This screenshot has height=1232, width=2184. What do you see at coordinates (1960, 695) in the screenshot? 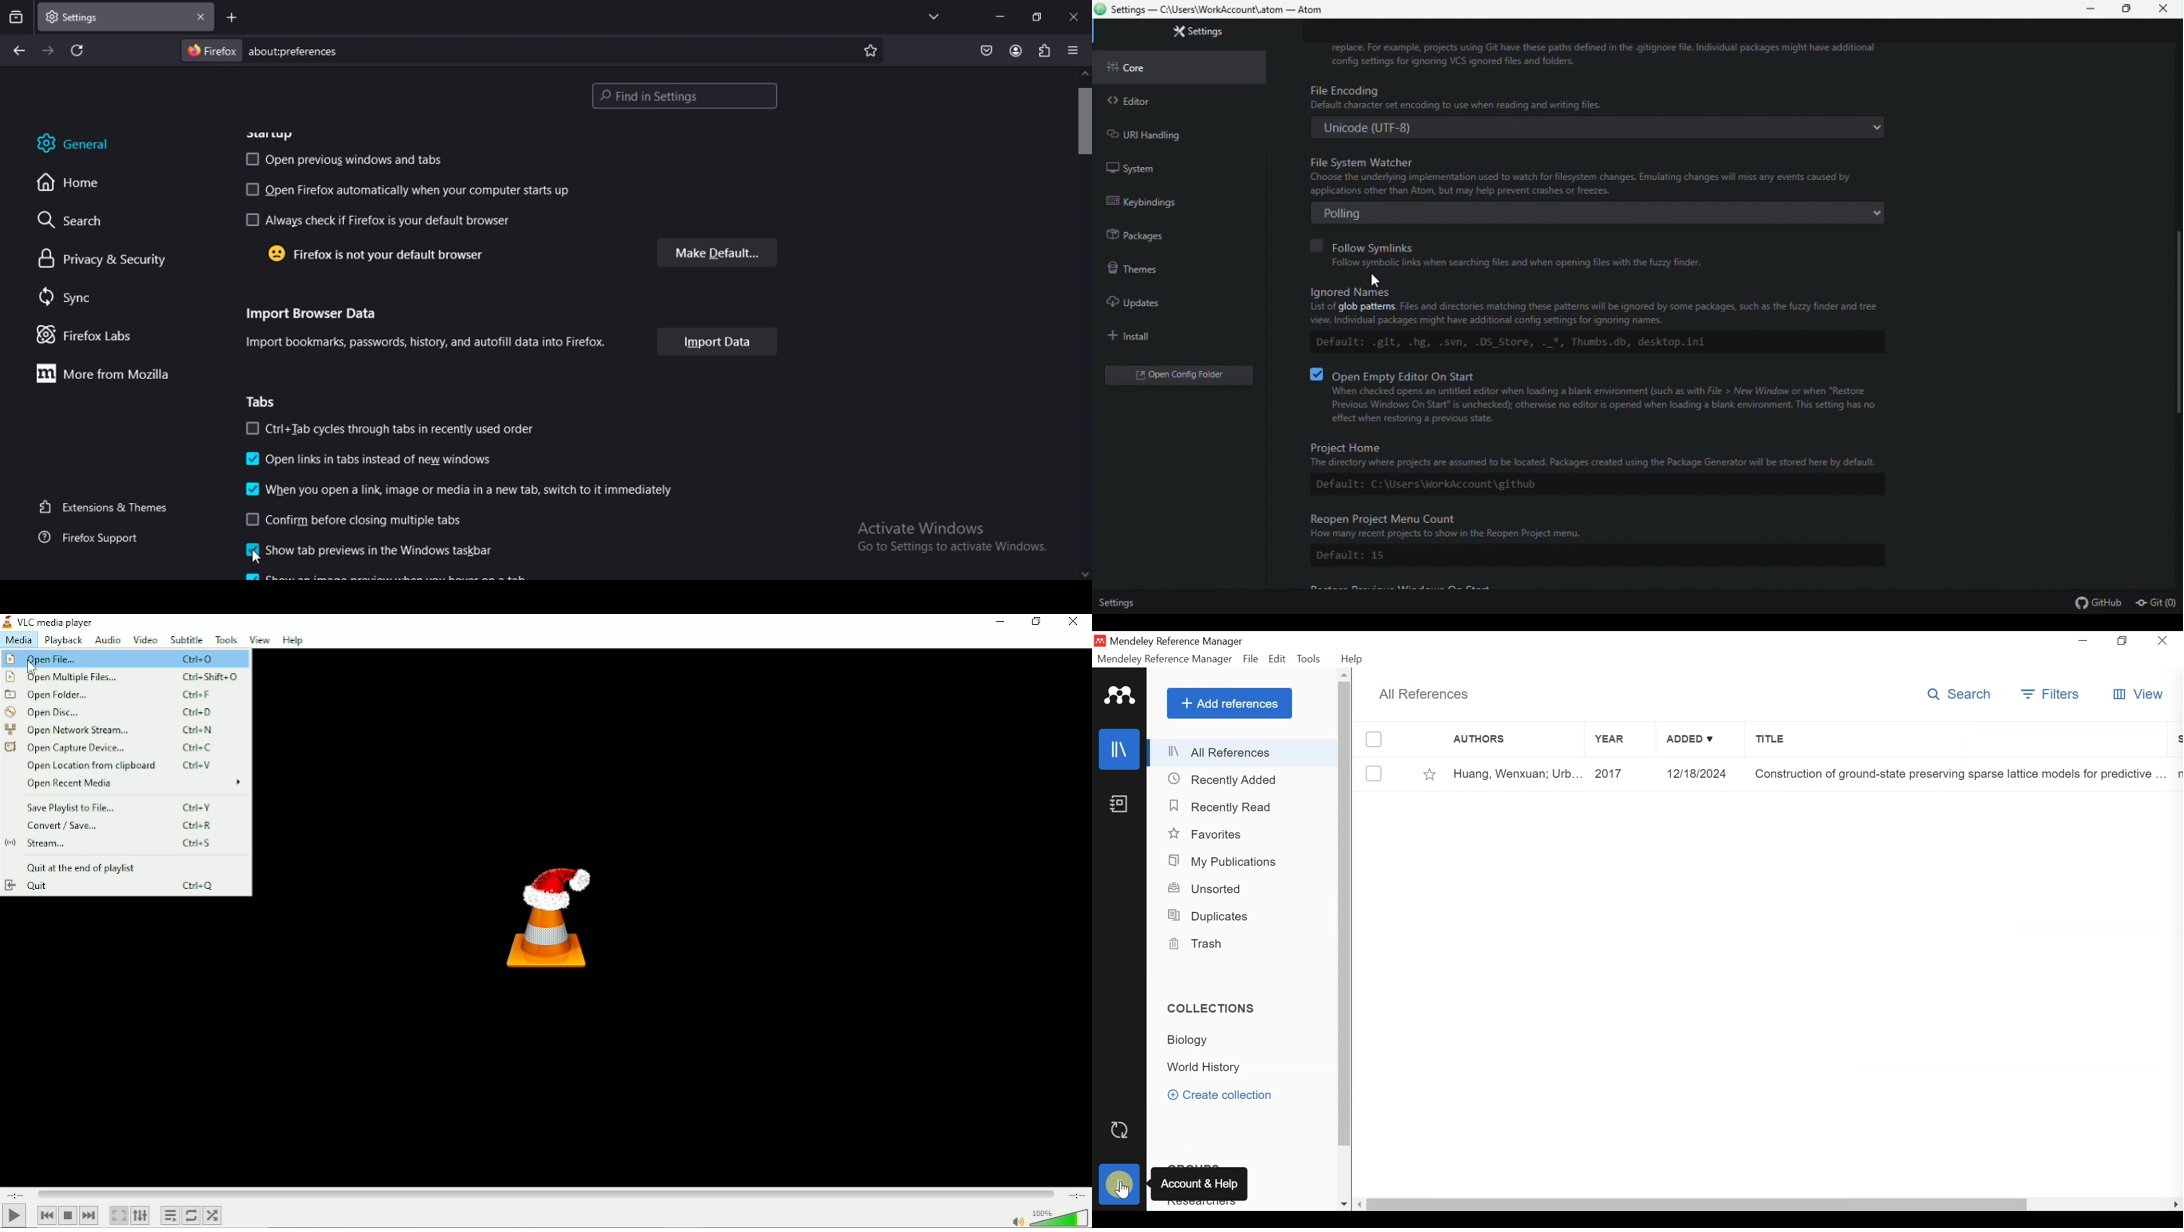
I see `Search ` at bounding box center [1960, 695].